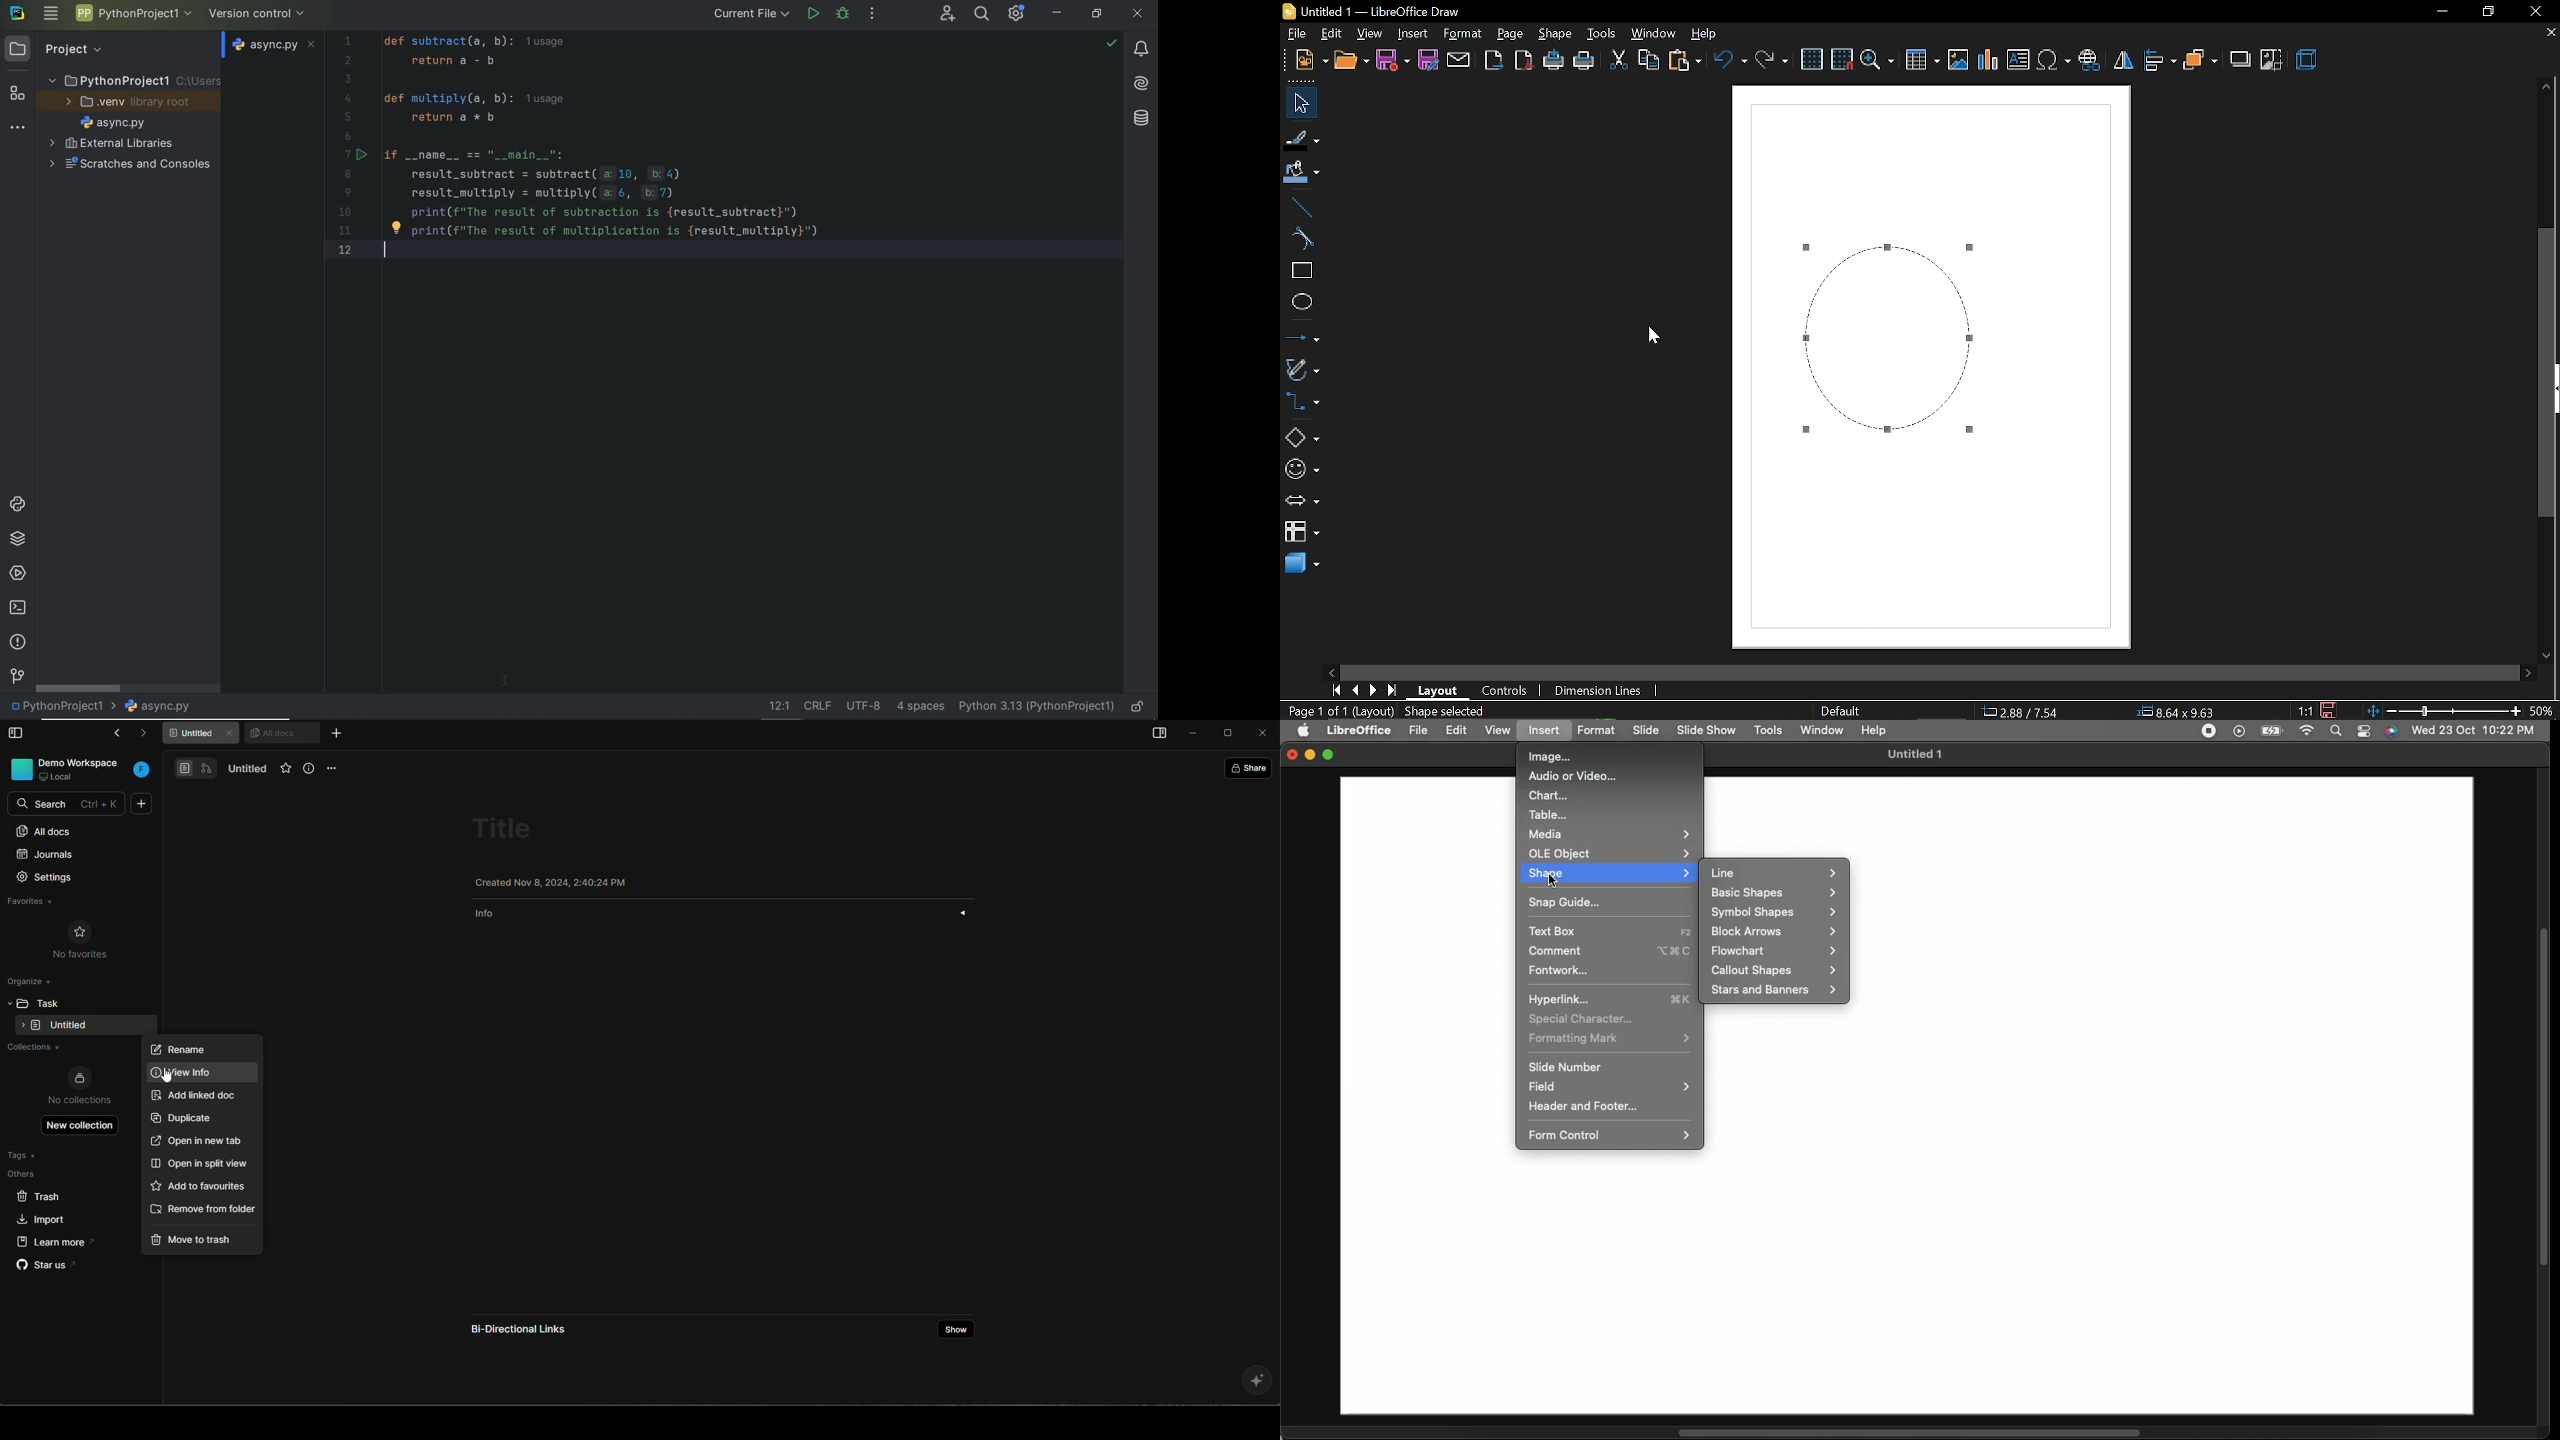 The image size is (2576, 1456). What do you see at coordinates (2201, 59) in the screenshot?
I see `arrange` at bounding box center [2201, 59].